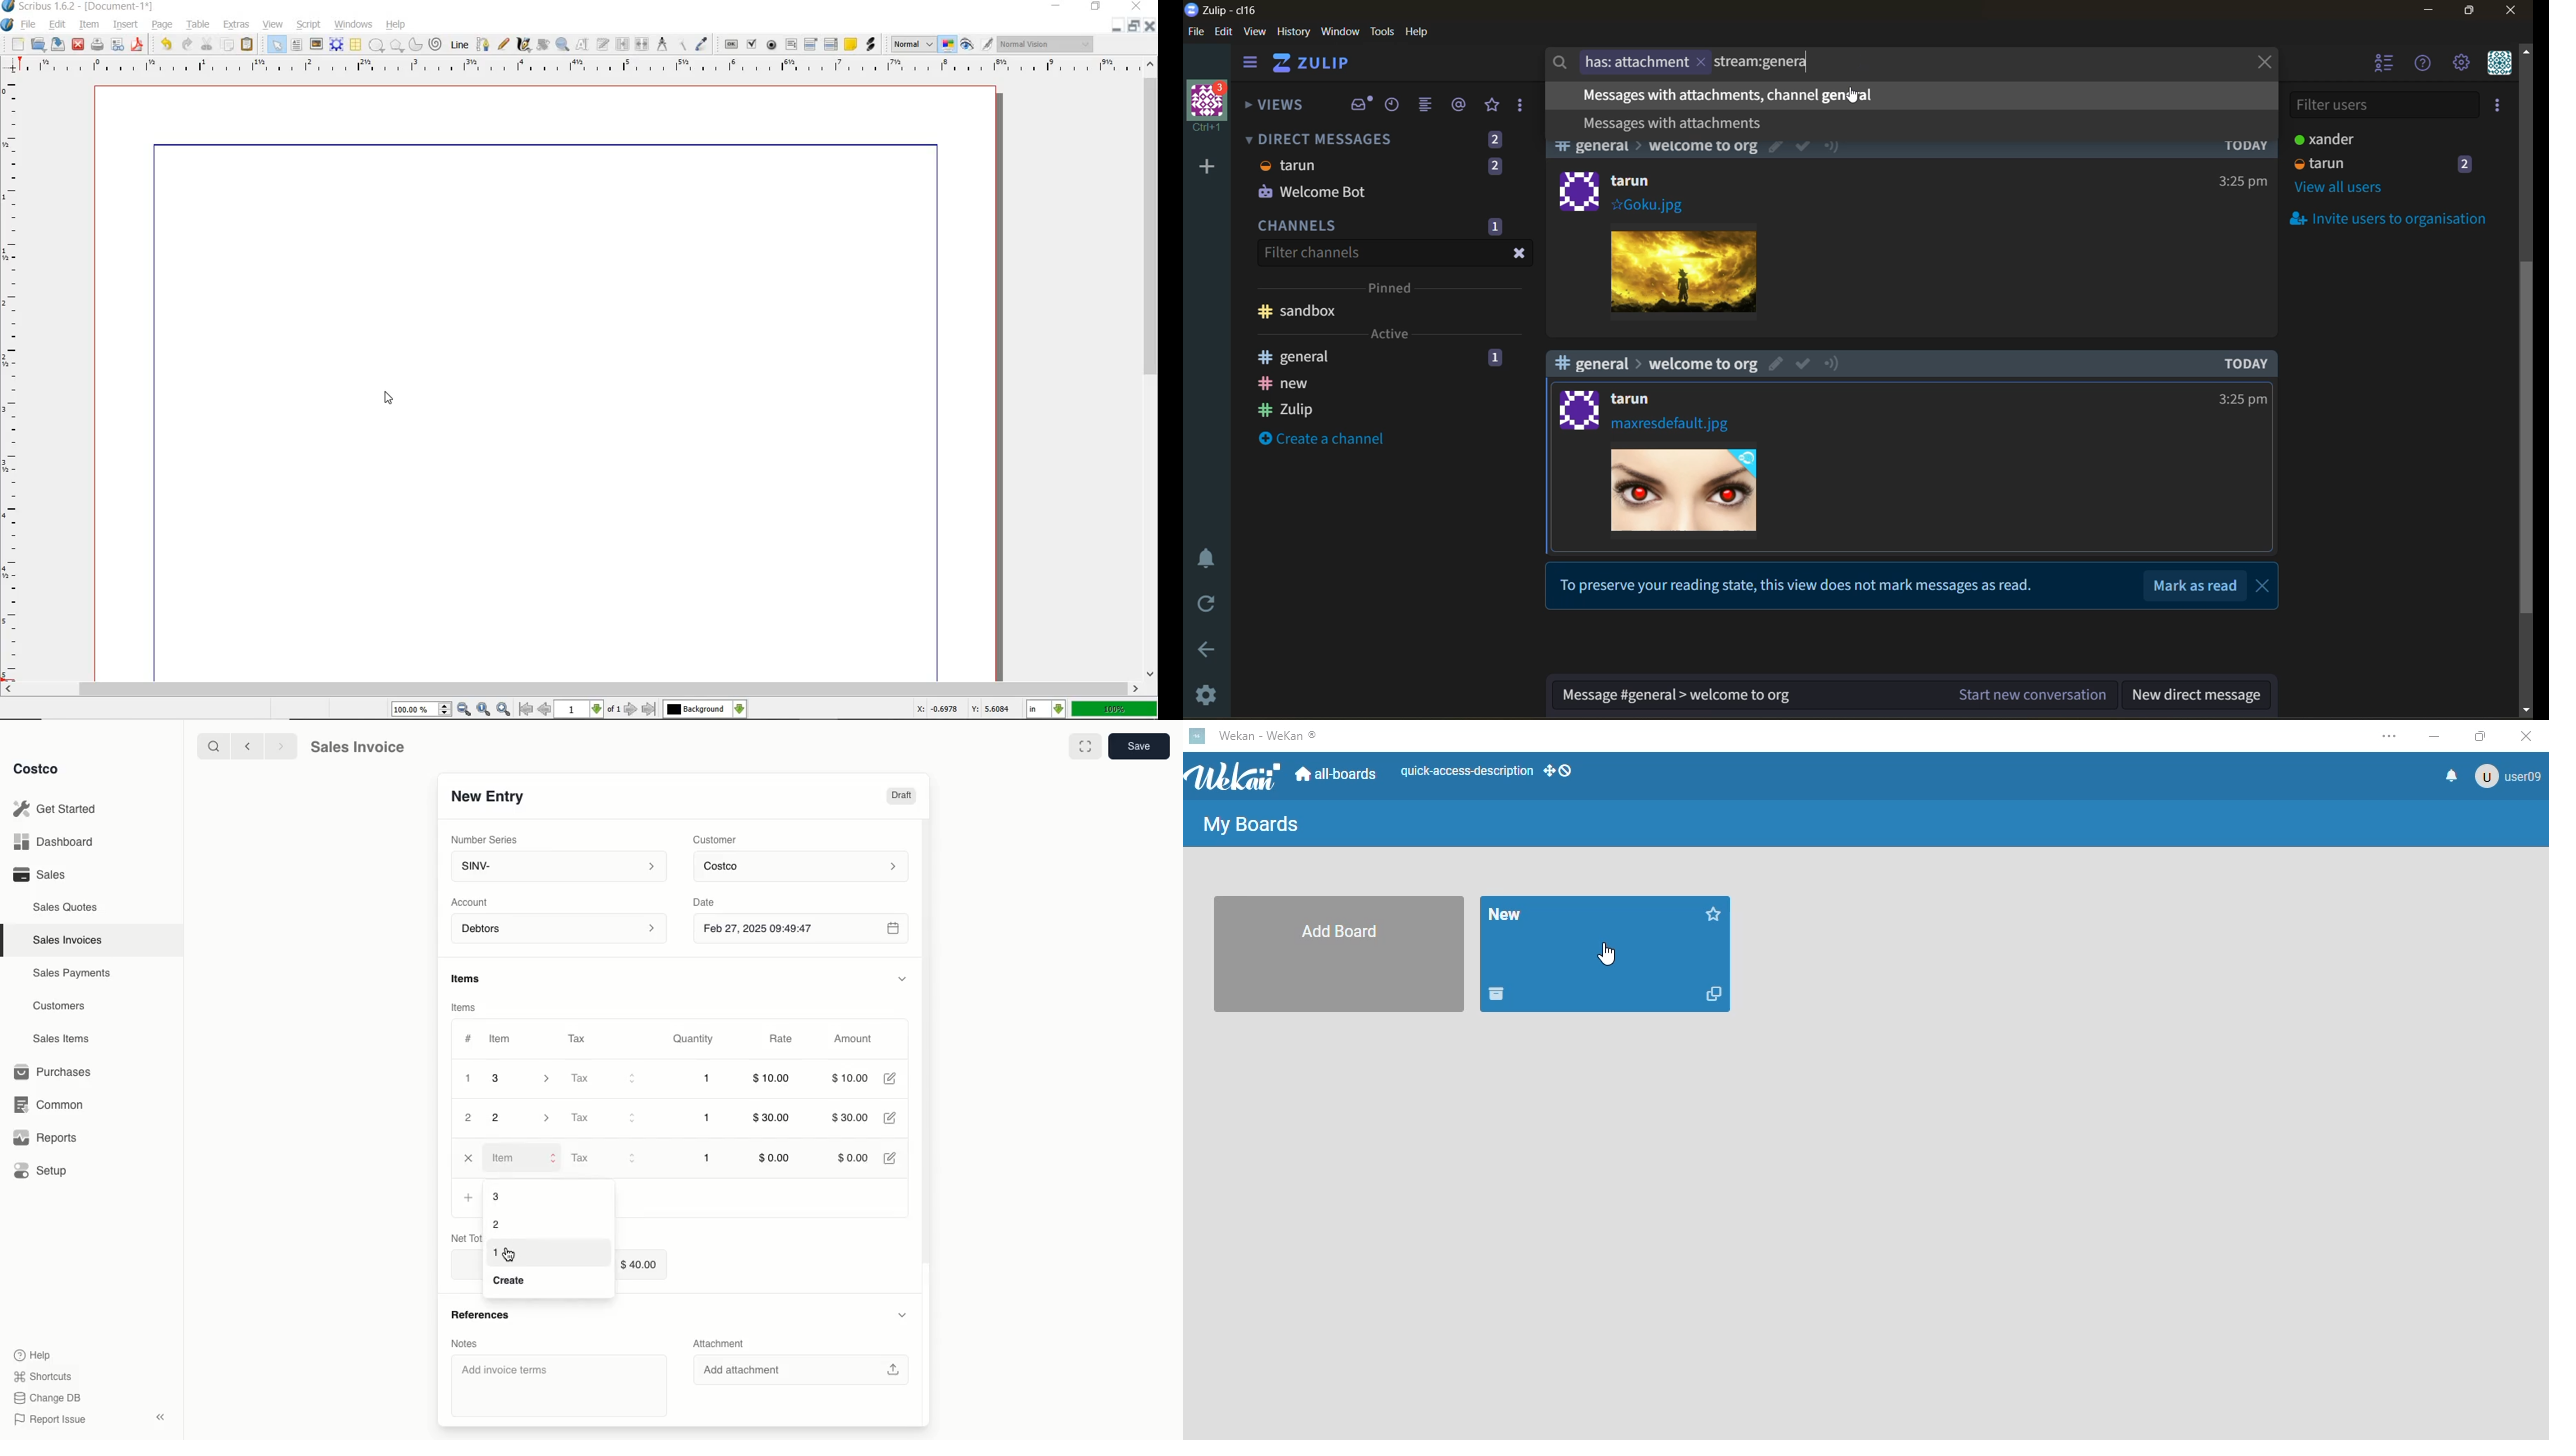  I want to click on Customers, so click(62, 1006).